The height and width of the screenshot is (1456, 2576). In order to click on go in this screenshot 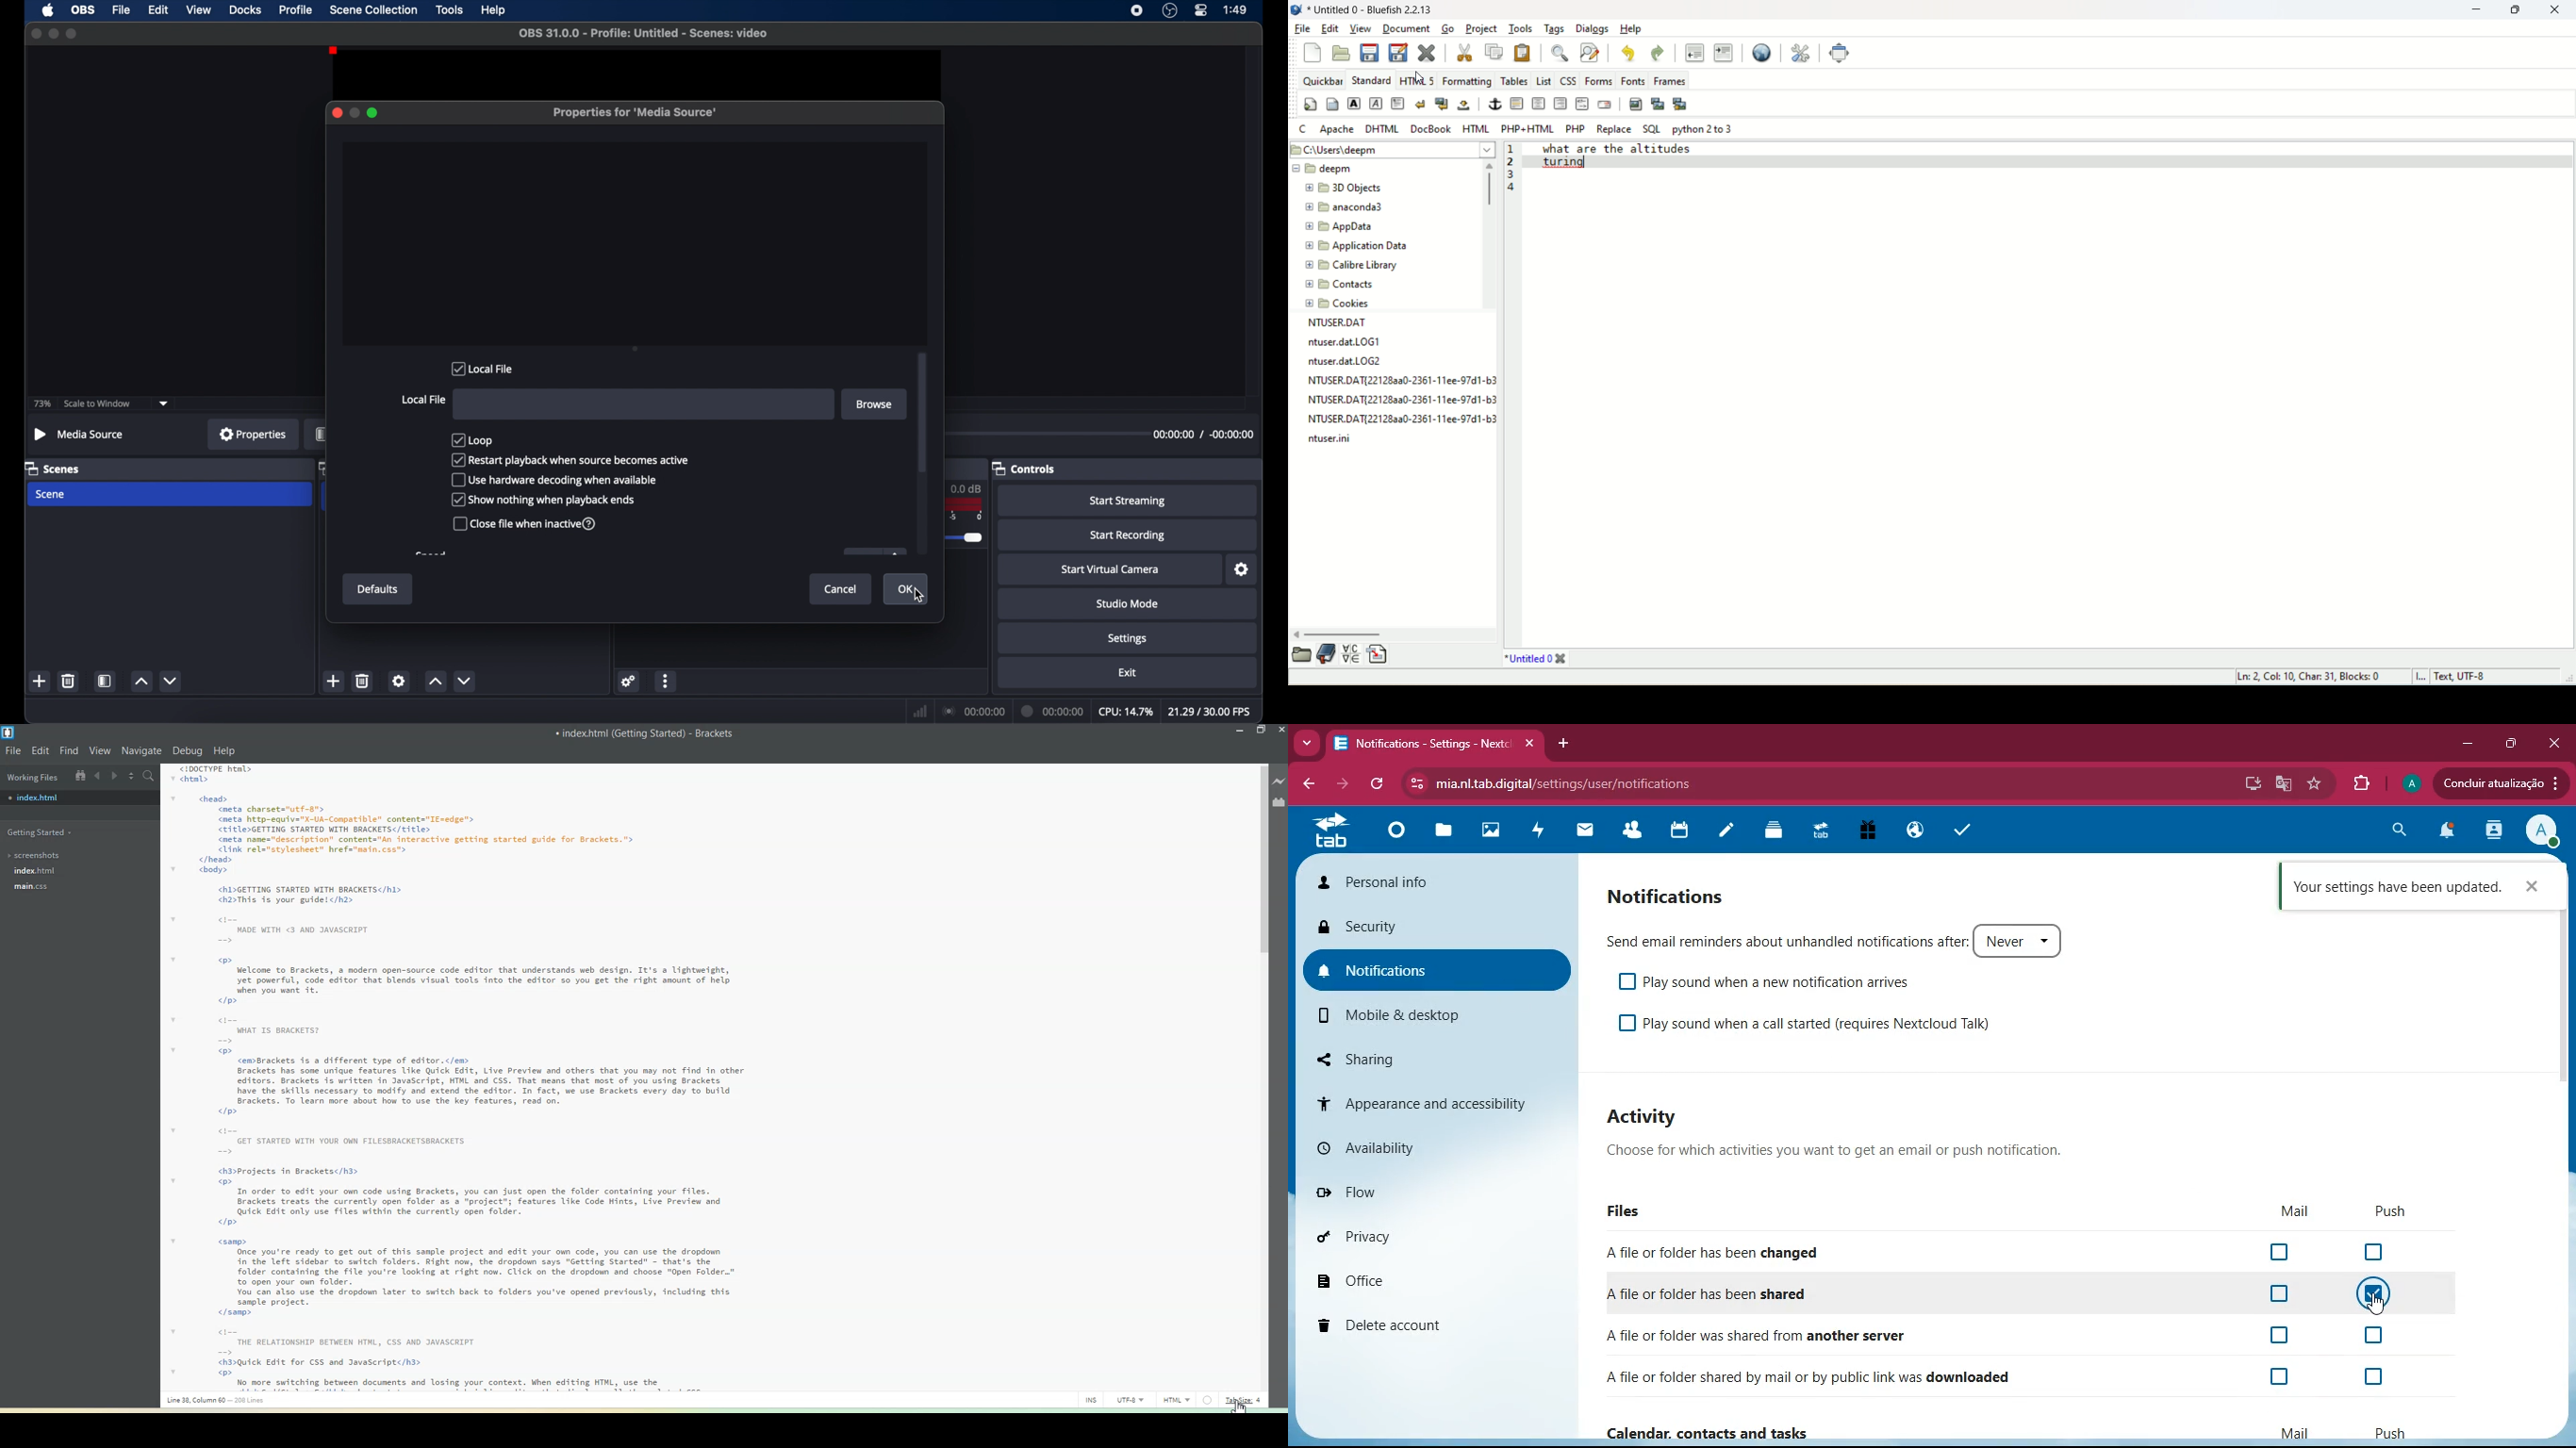, I will do `click(1446, 29)`.